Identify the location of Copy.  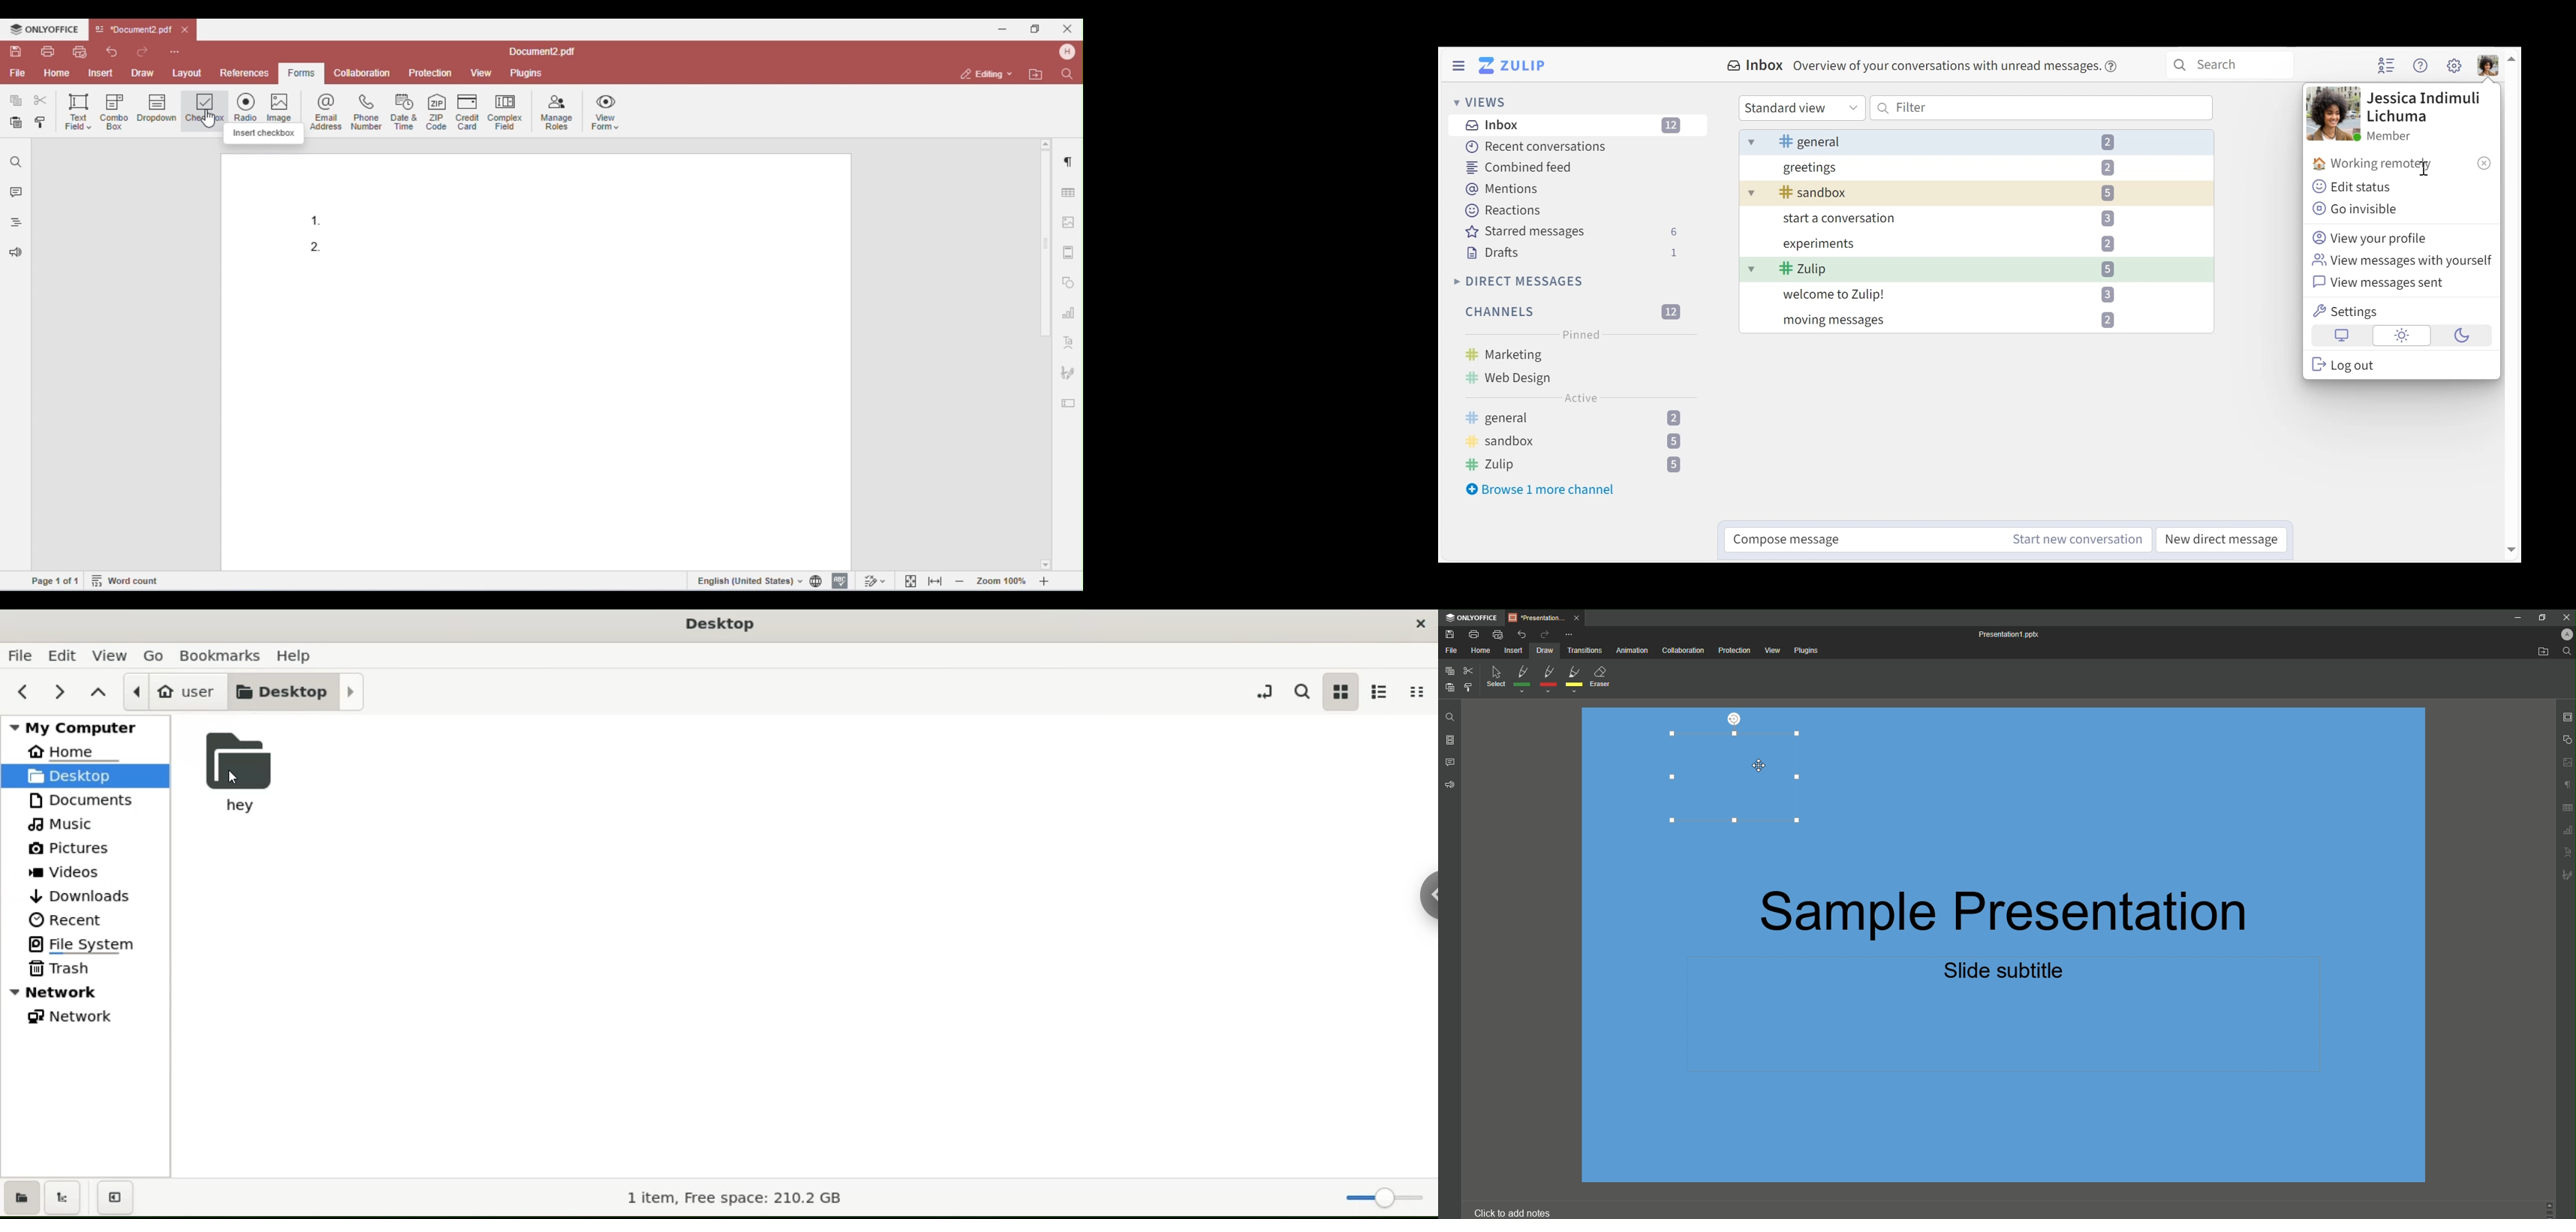
(1448, 671).